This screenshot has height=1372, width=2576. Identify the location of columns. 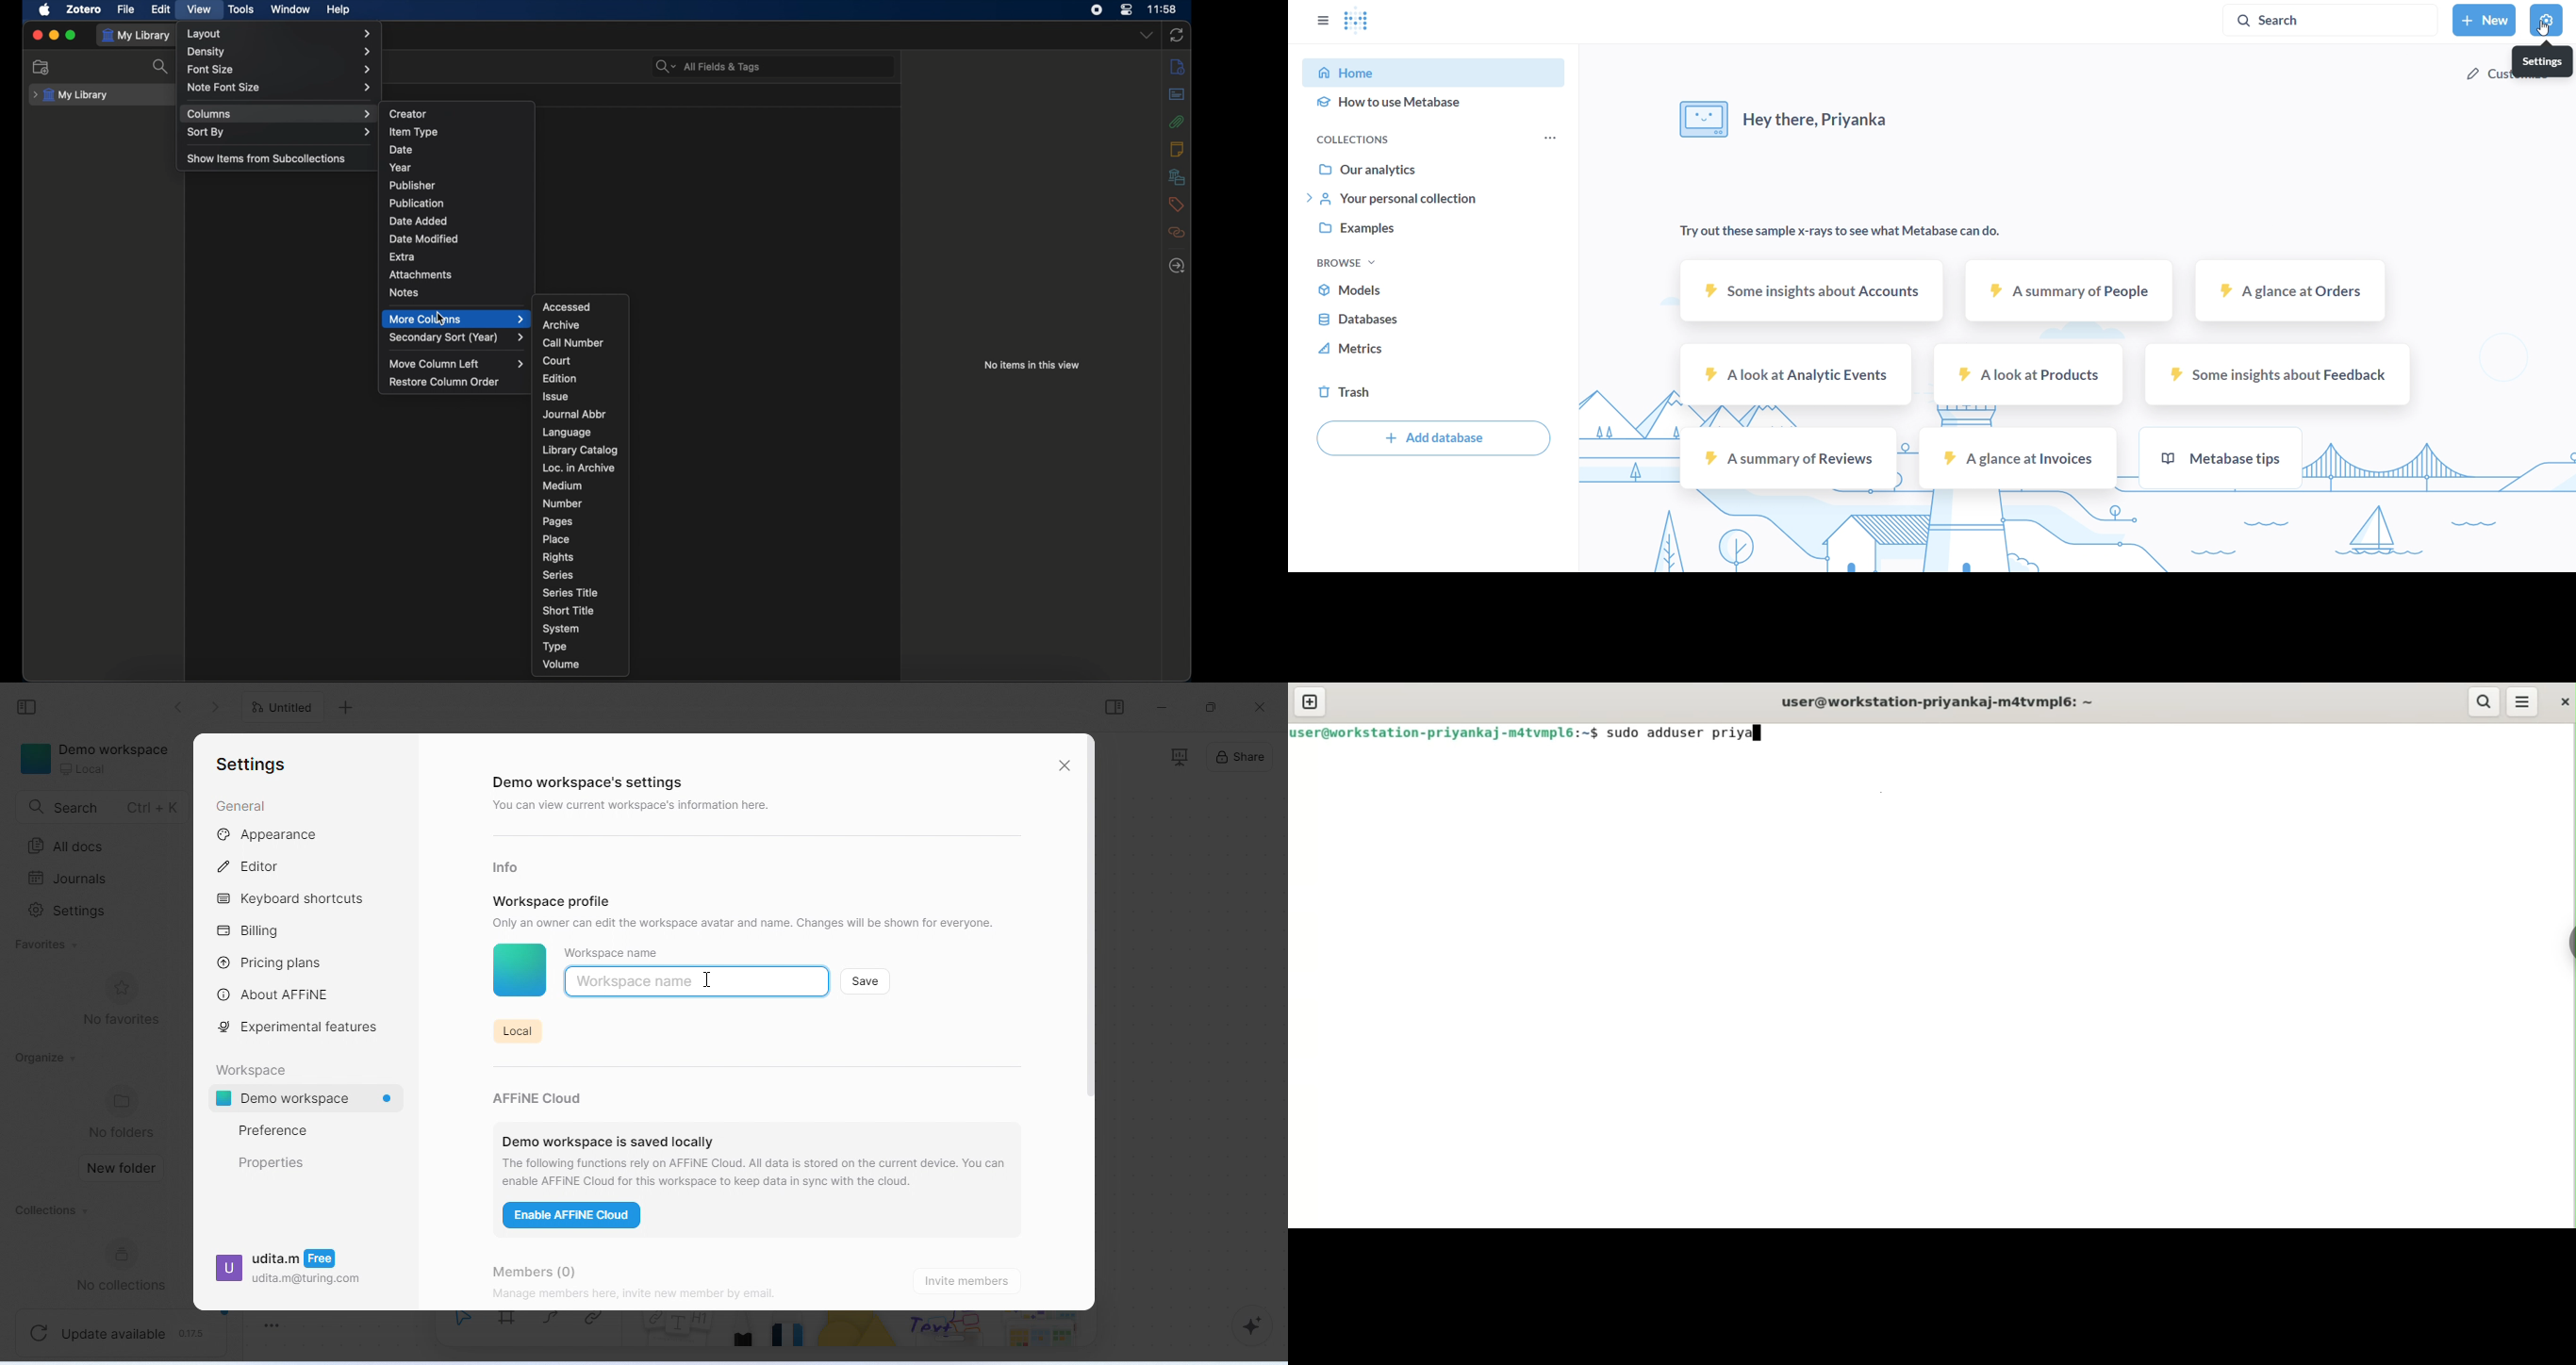
(278, 114).